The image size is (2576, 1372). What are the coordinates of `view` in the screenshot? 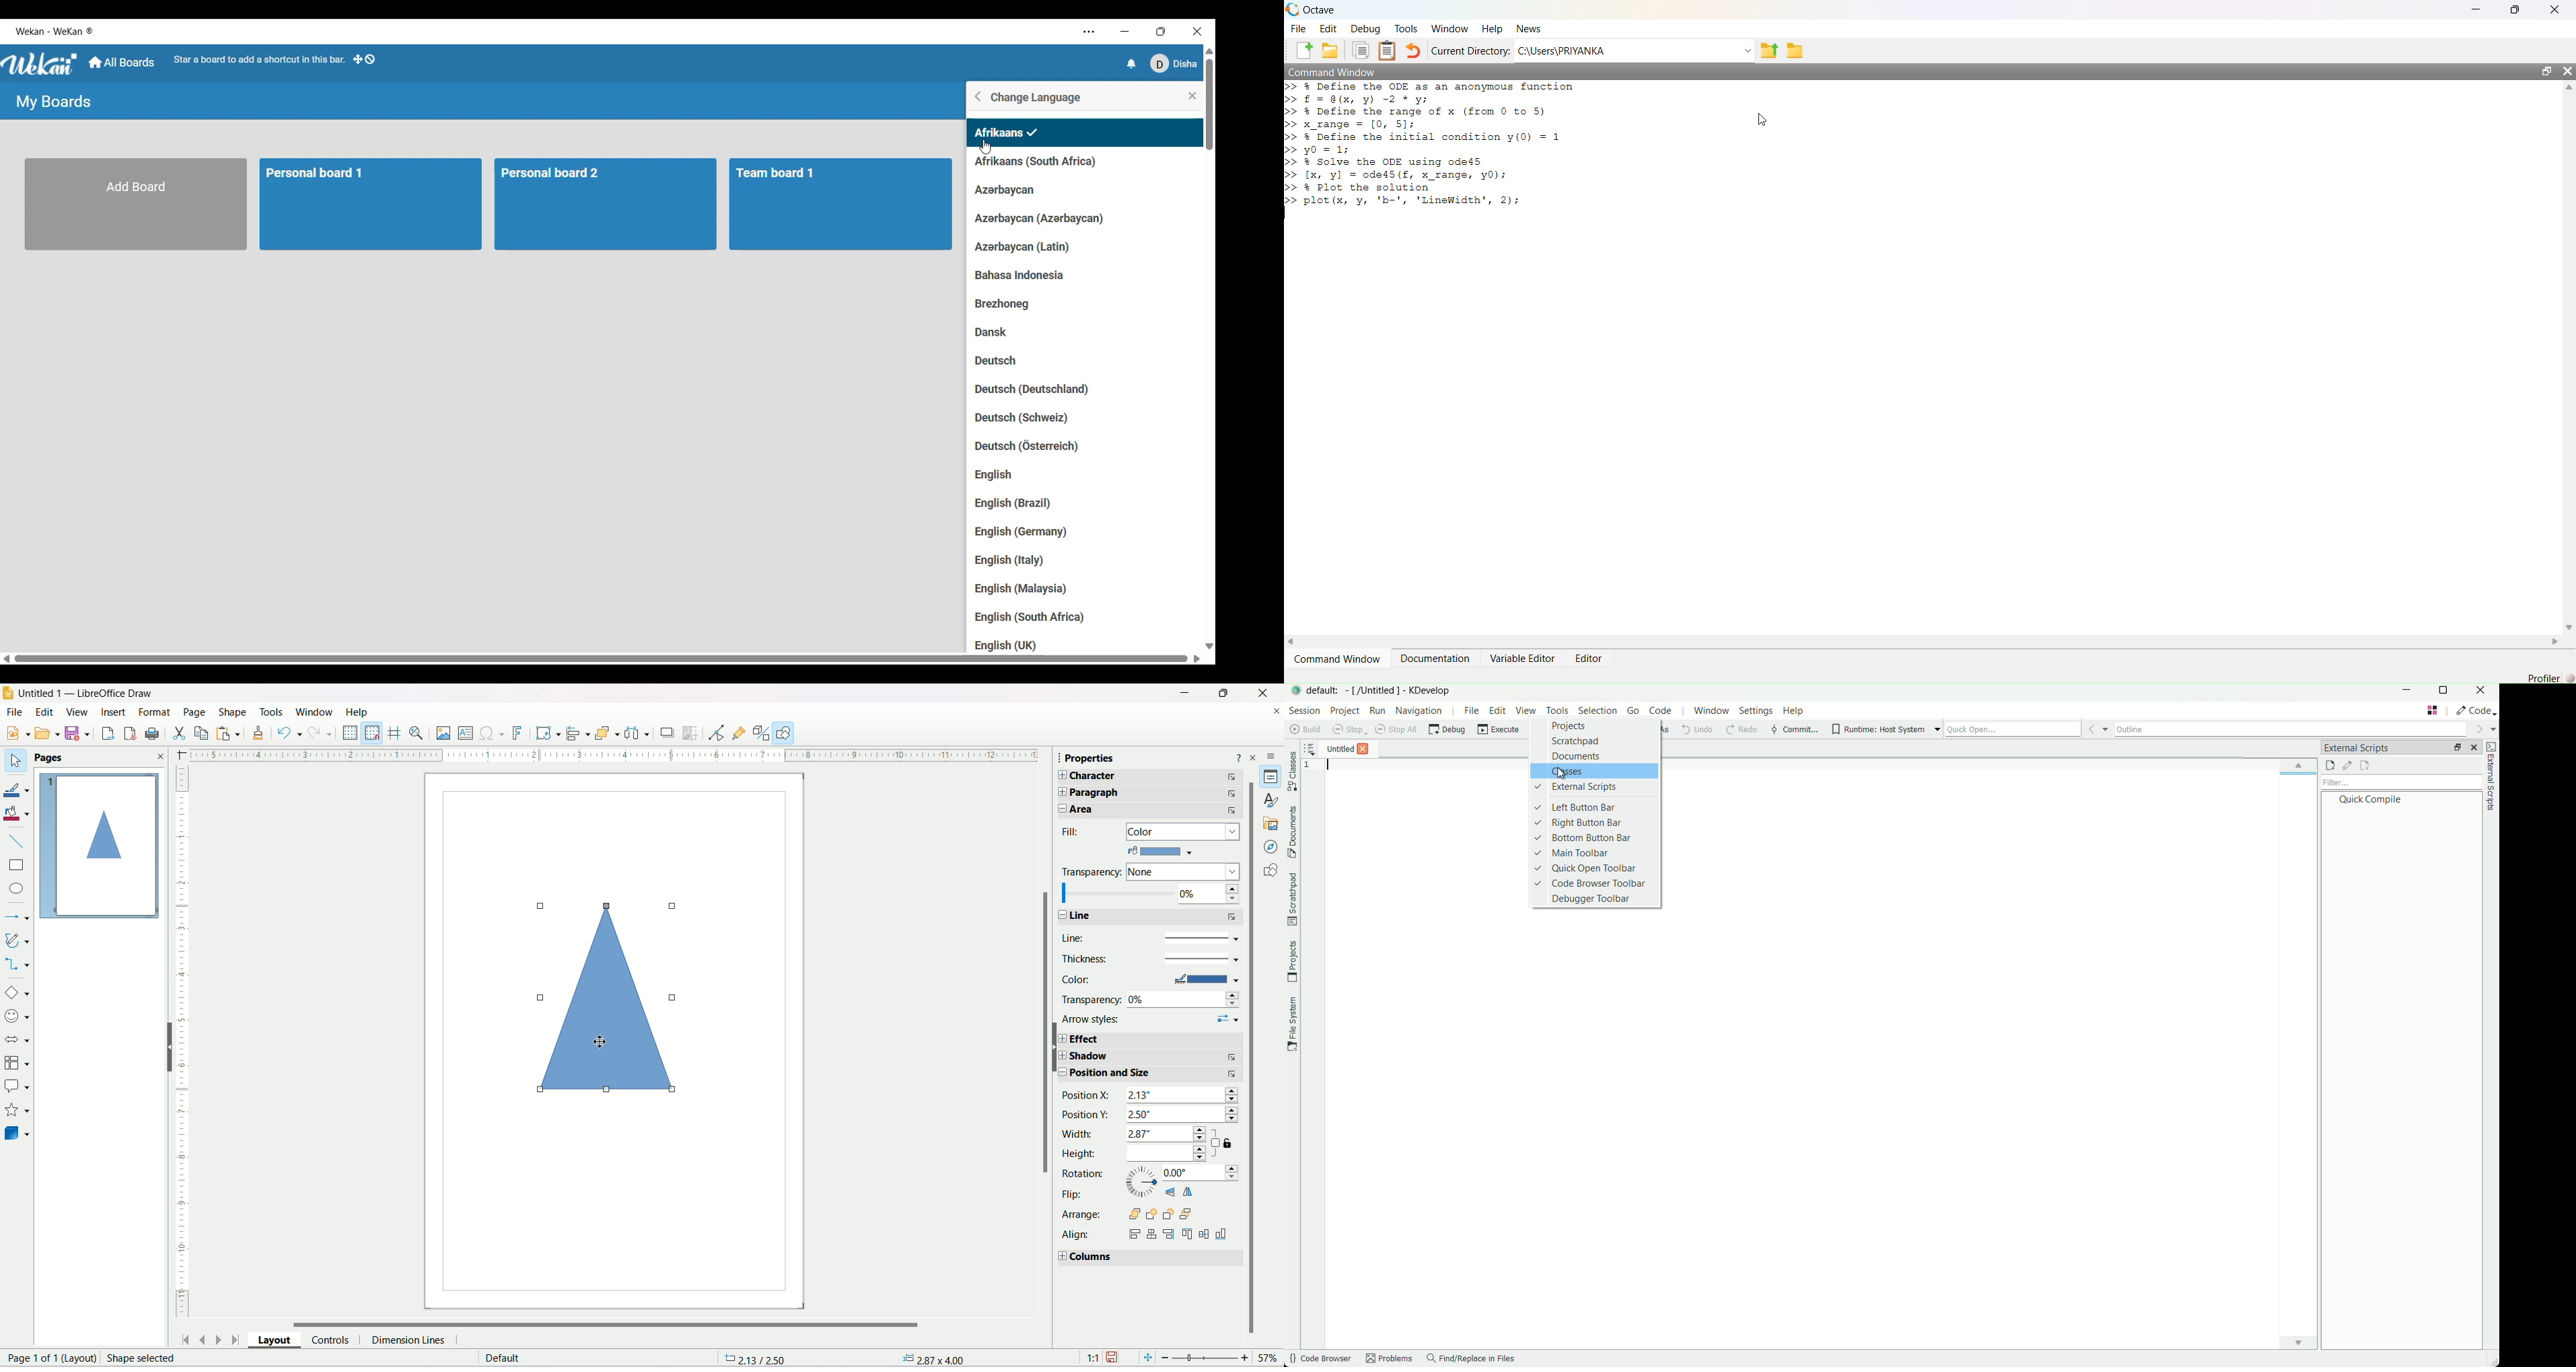 It's located at (1525, 711).